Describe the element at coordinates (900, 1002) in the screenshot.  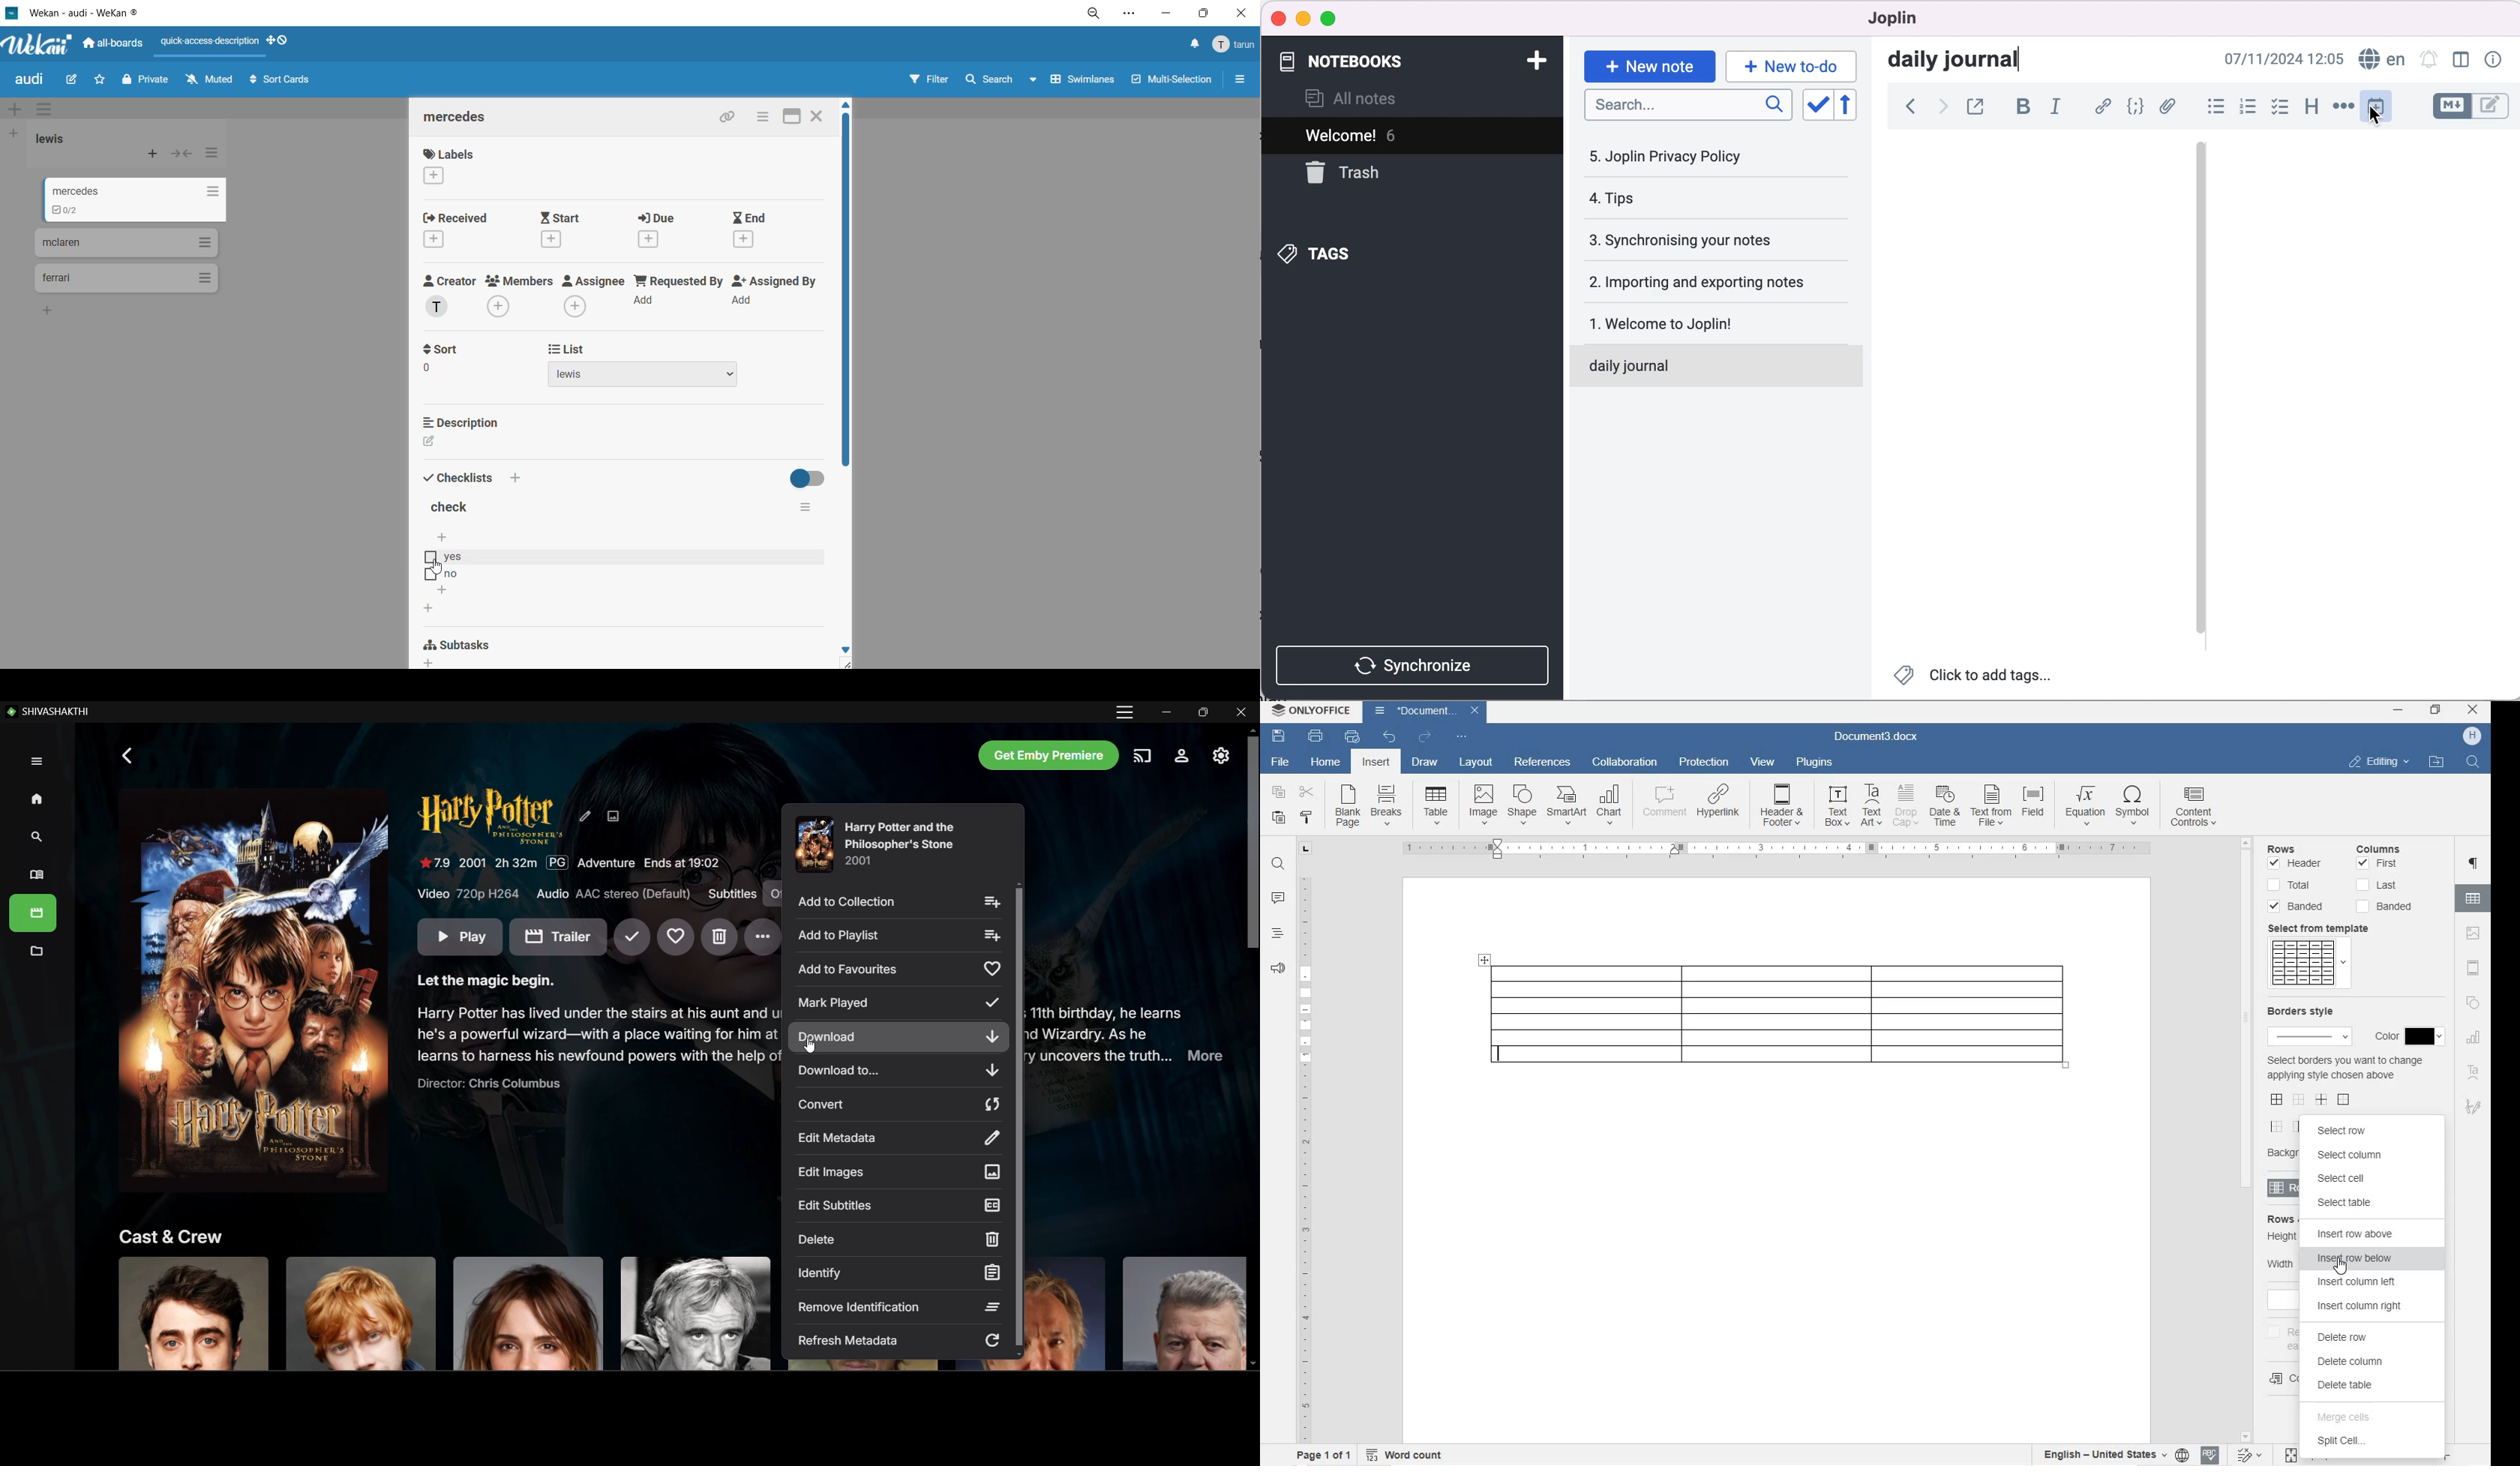
I see `Mark Played` at that location.